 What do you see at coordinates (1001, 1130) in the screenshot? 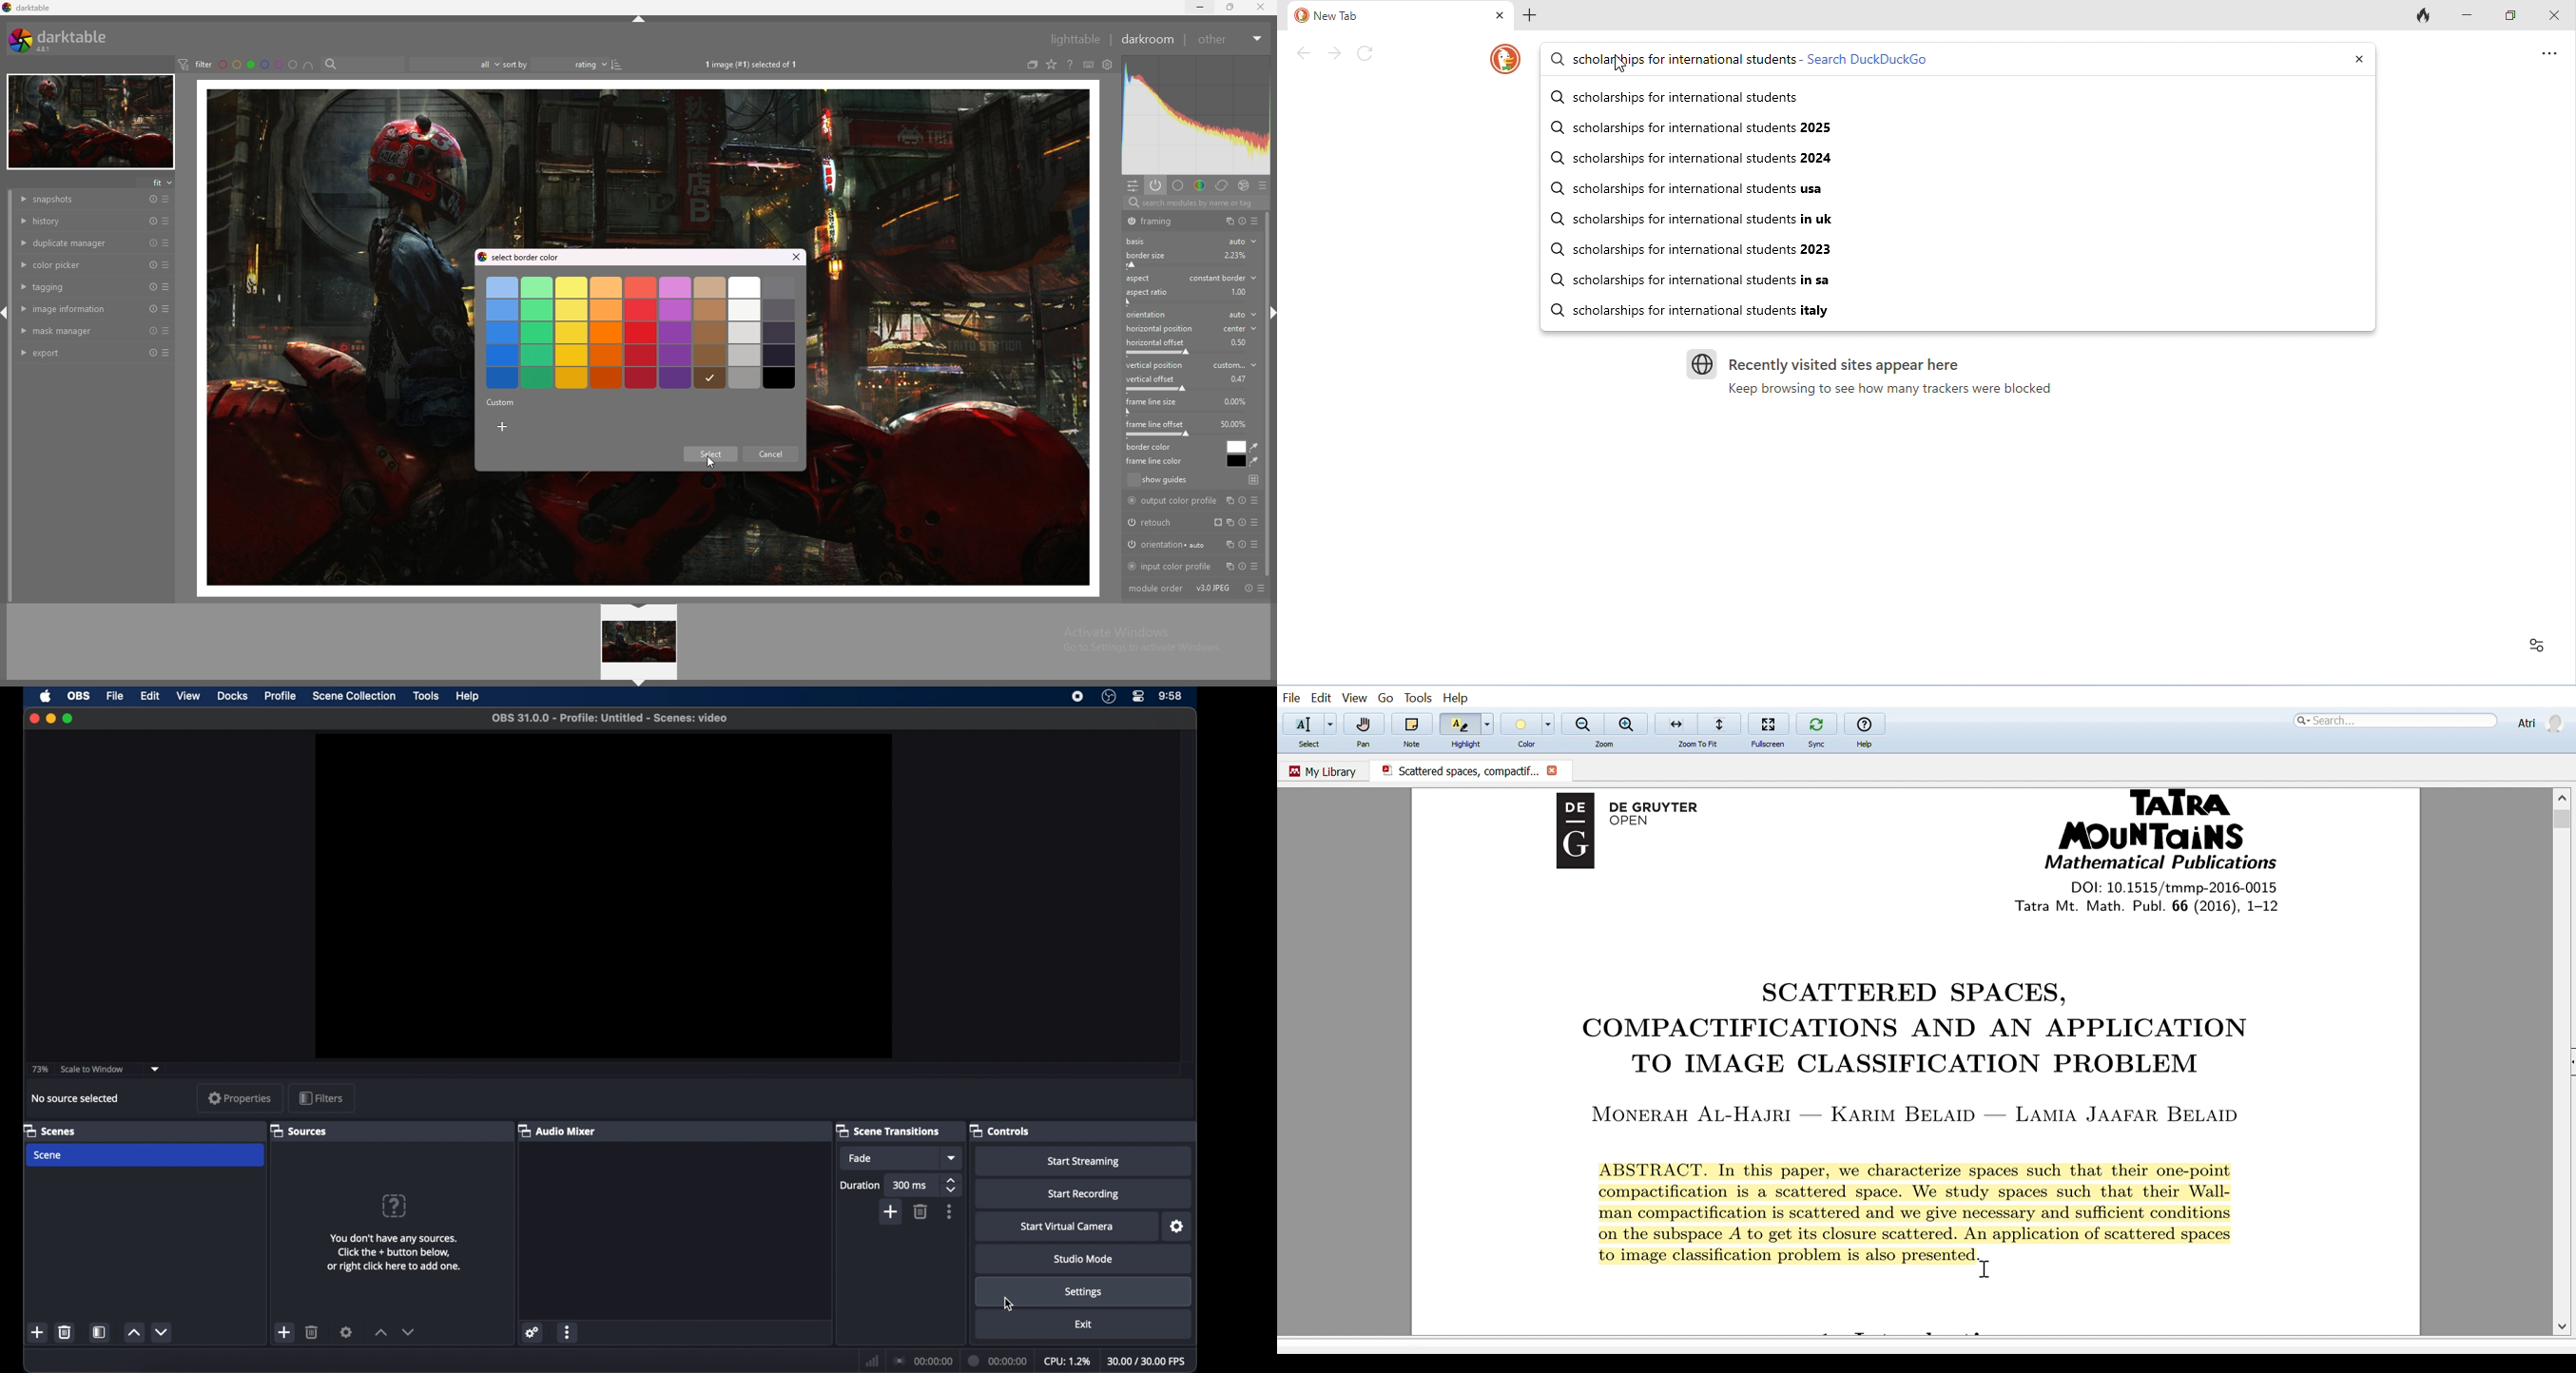
I see `controls ` at bounding box center [1001, 1130].